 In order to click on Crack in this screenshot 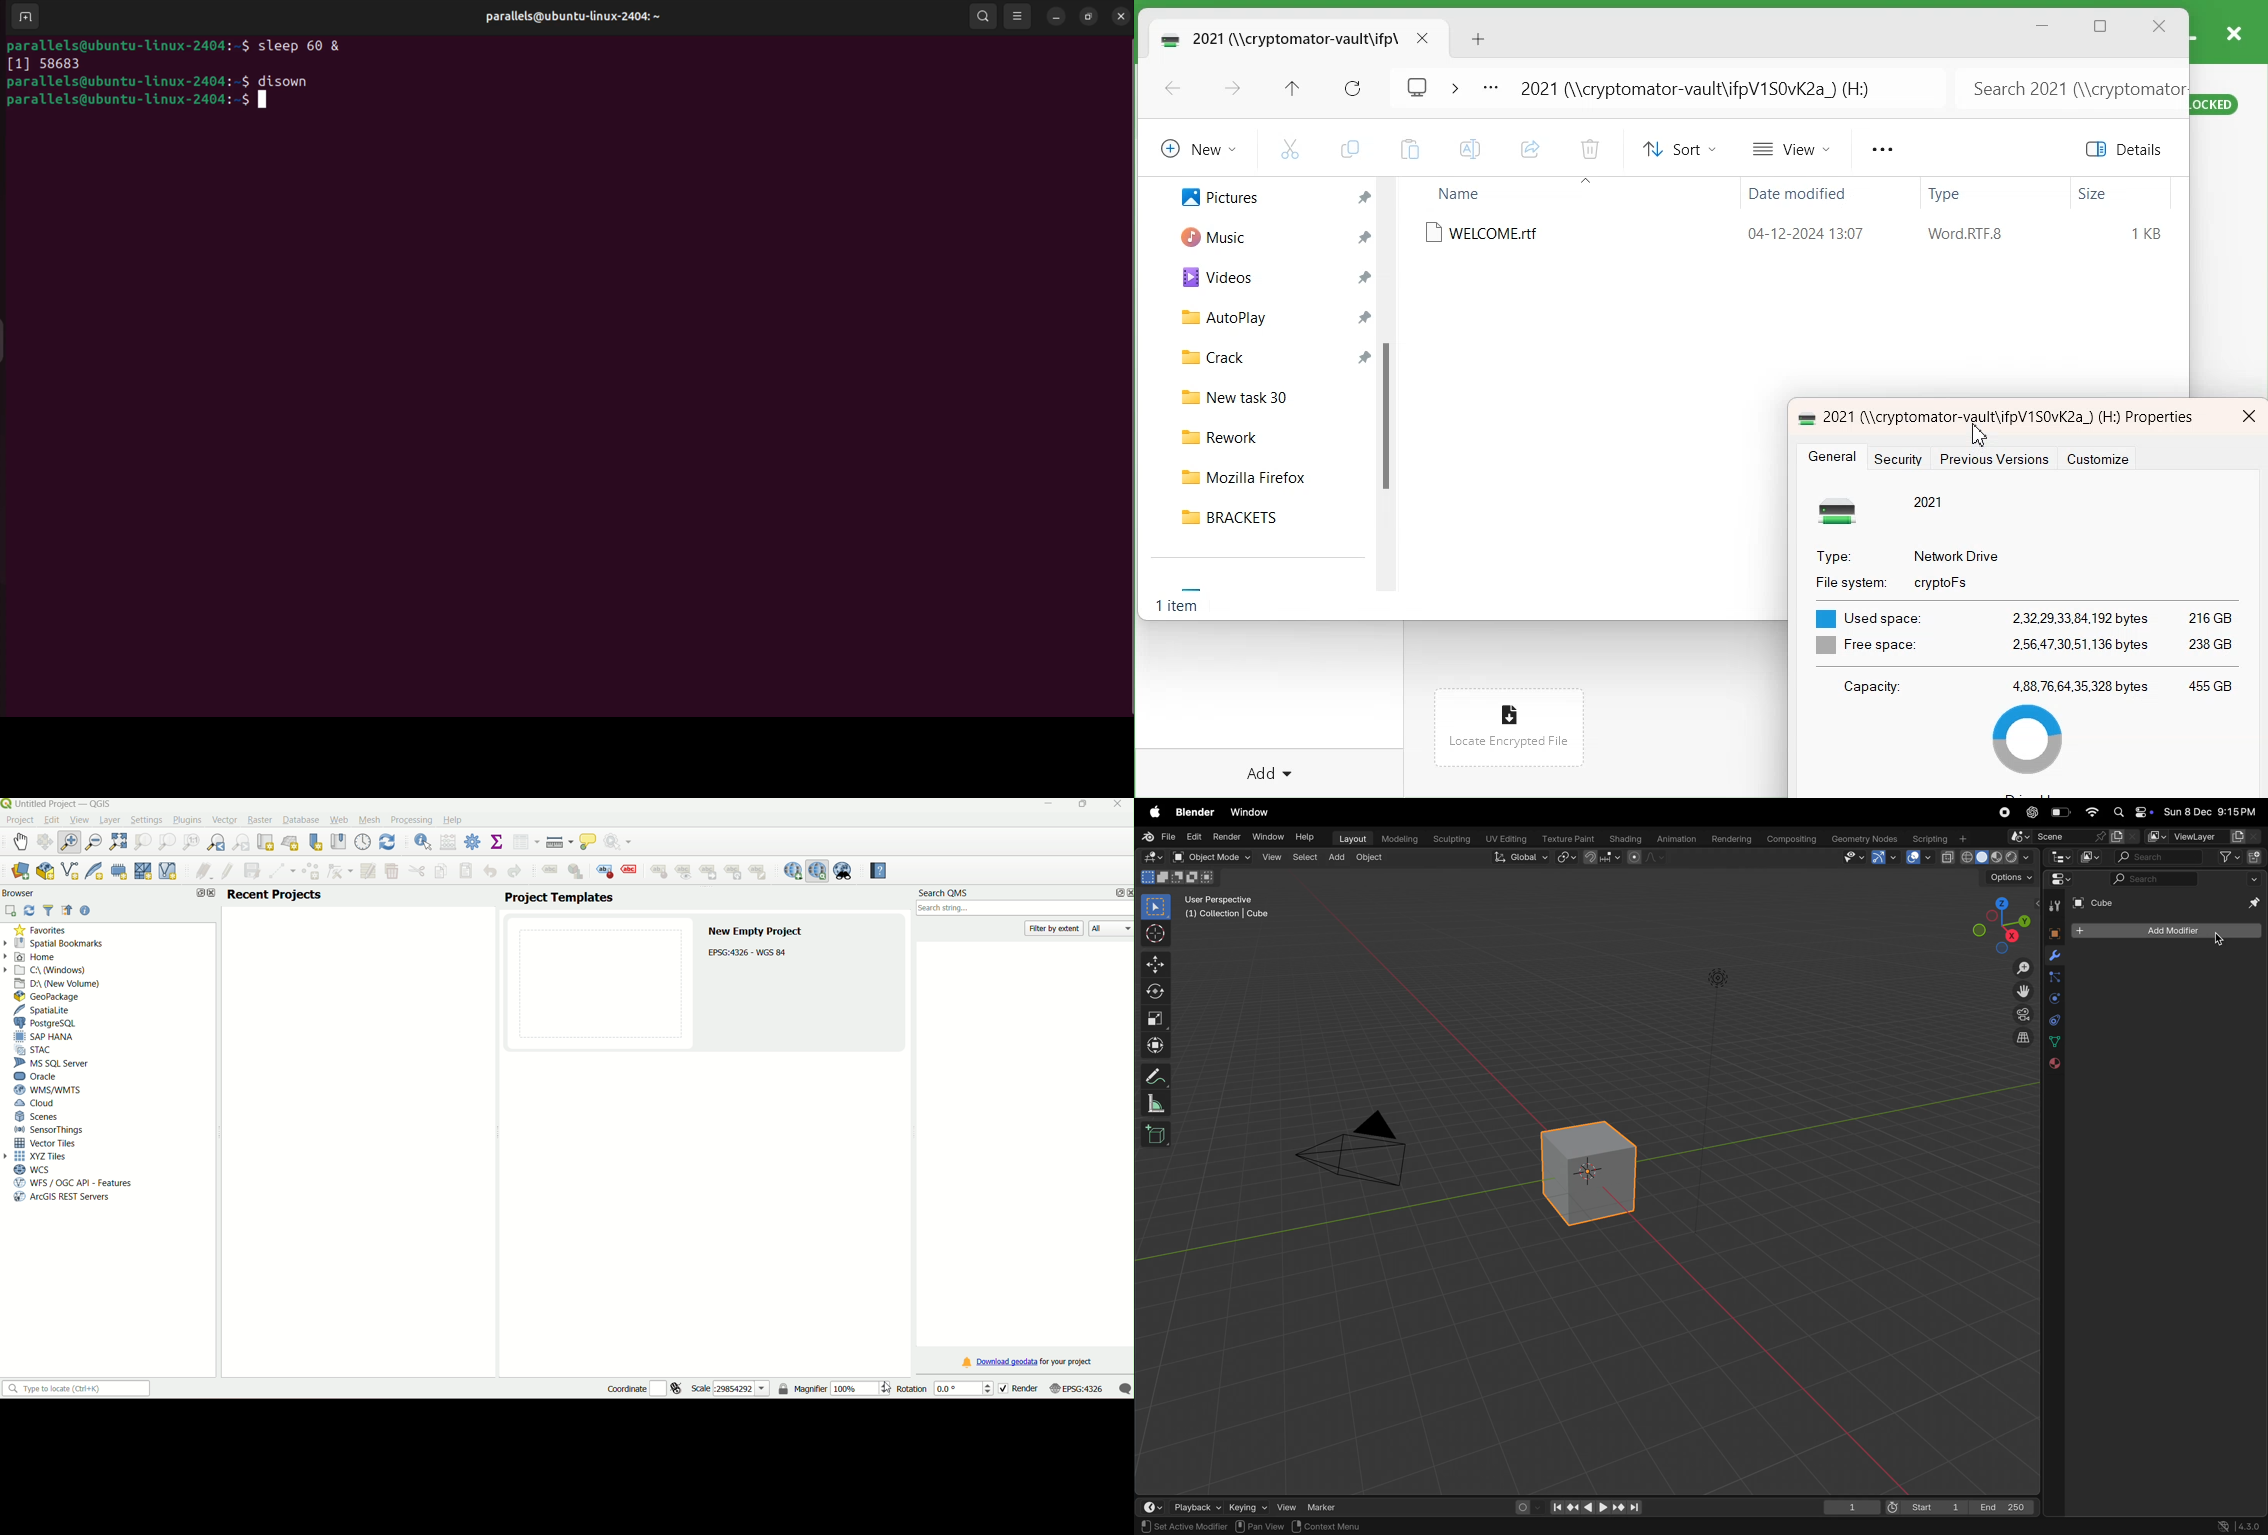, I will do `click(1204, 355)`.